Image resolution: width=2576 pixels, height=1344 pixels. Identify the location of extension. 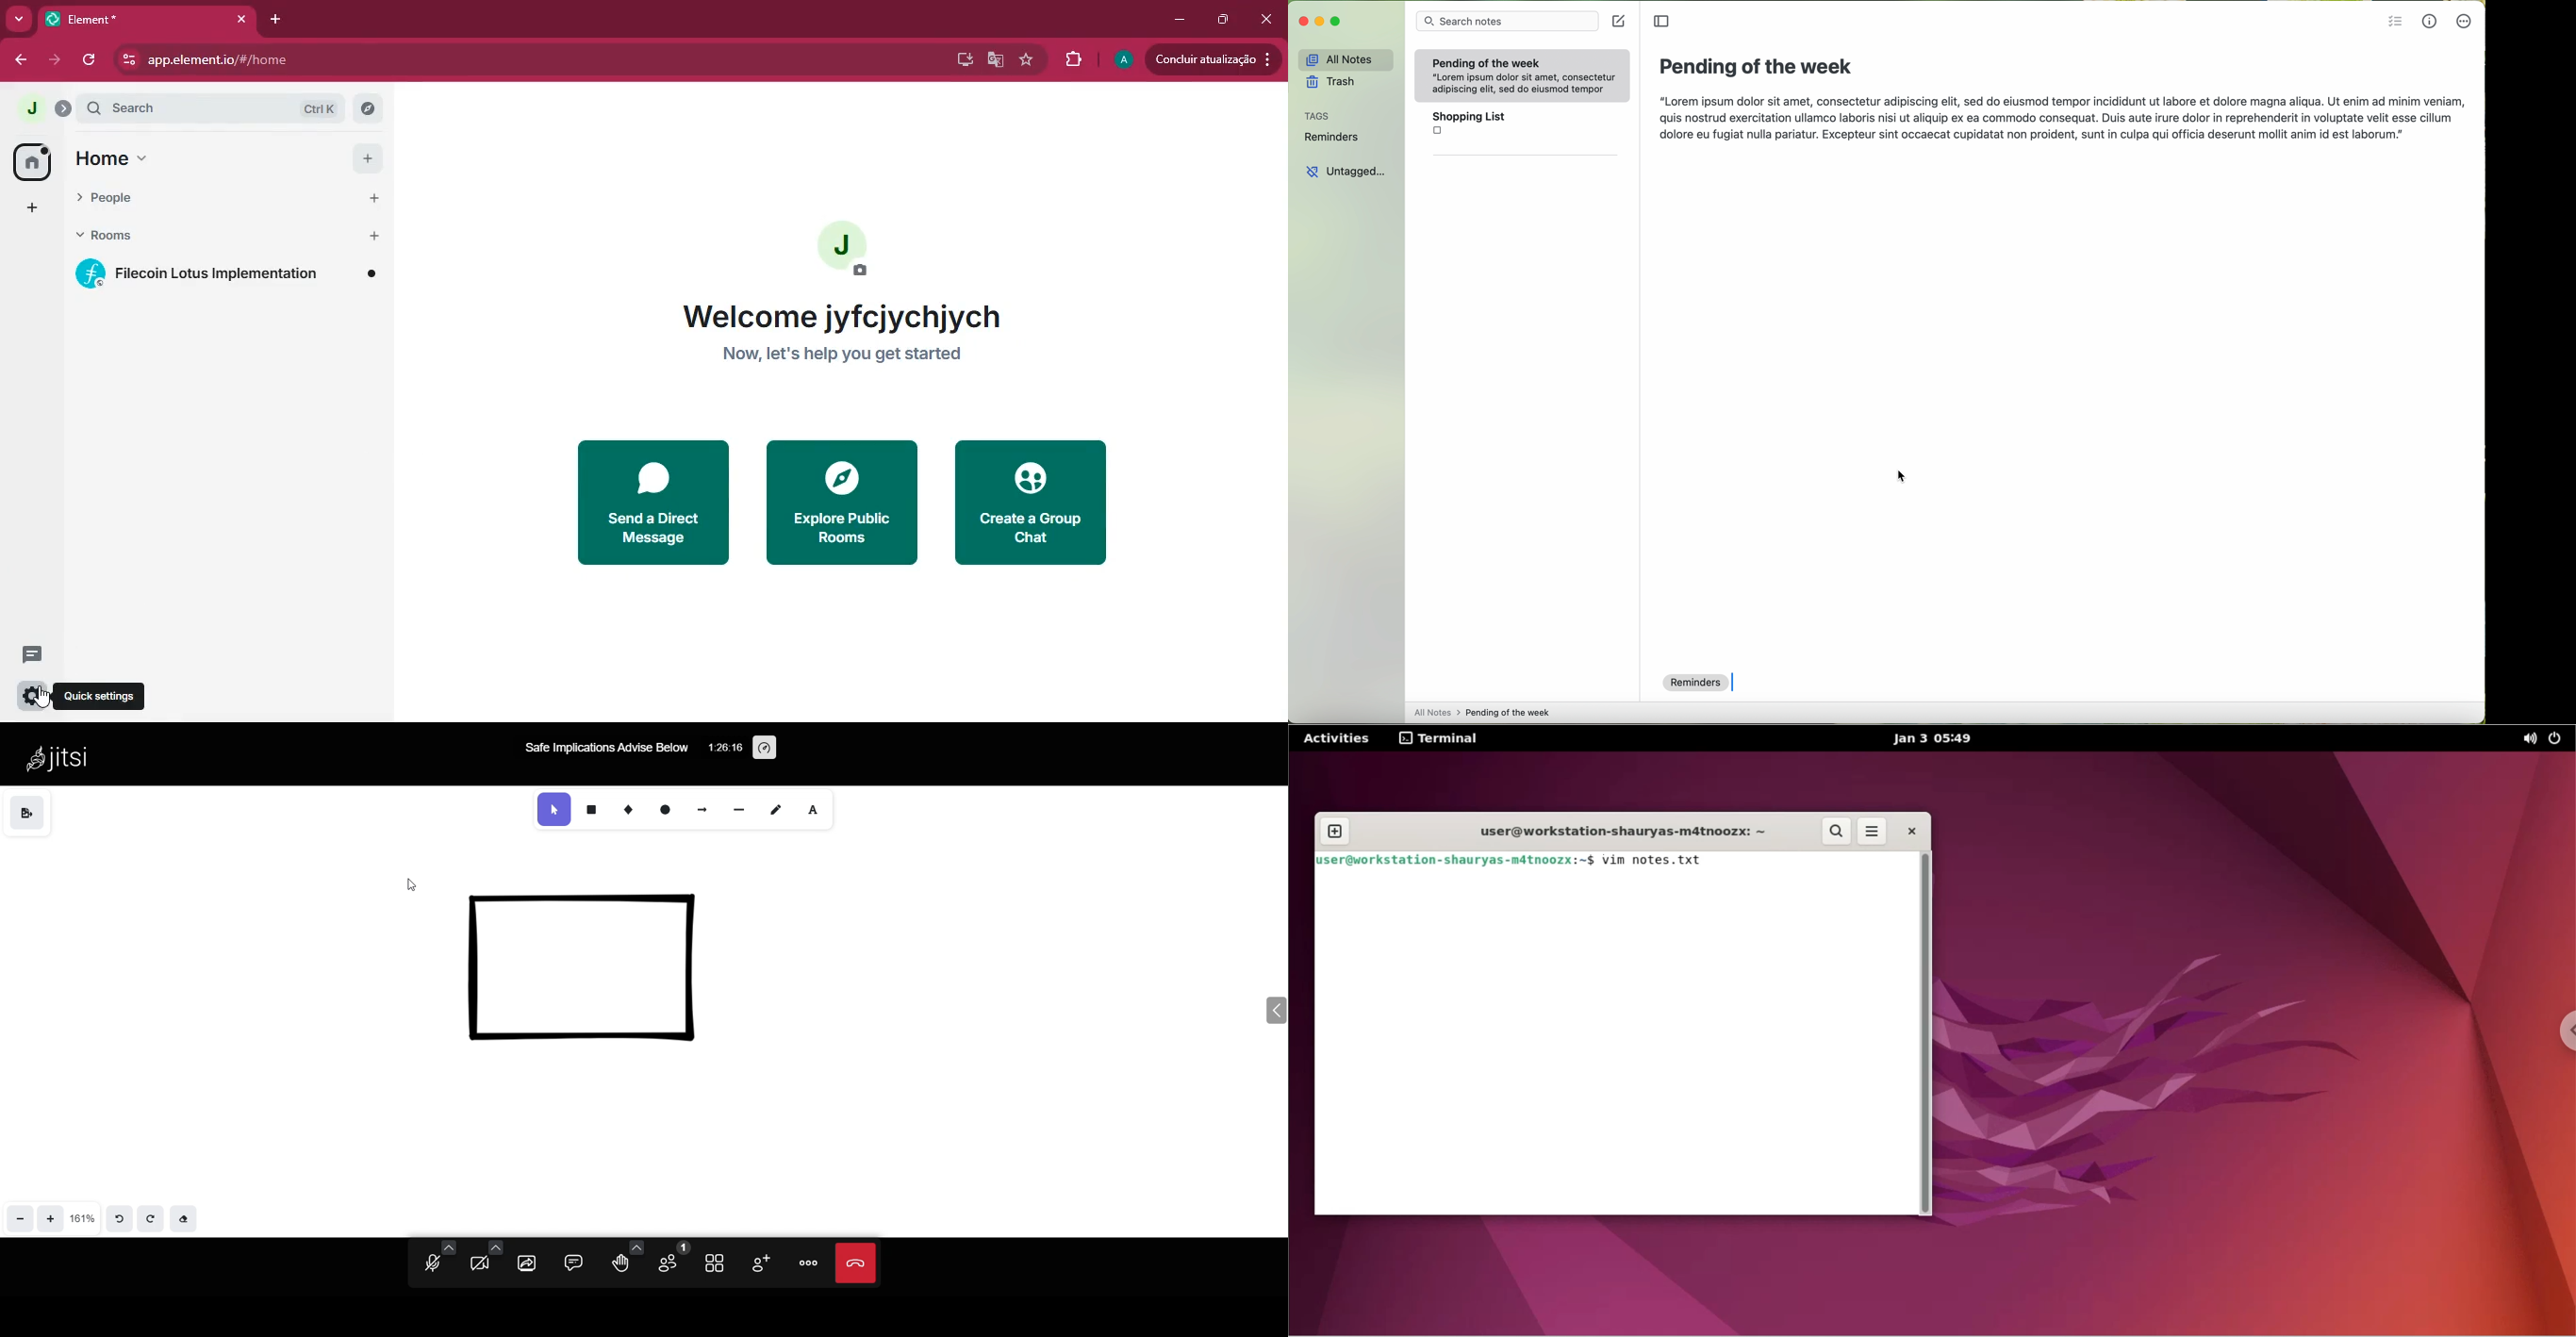
(1076, 59).